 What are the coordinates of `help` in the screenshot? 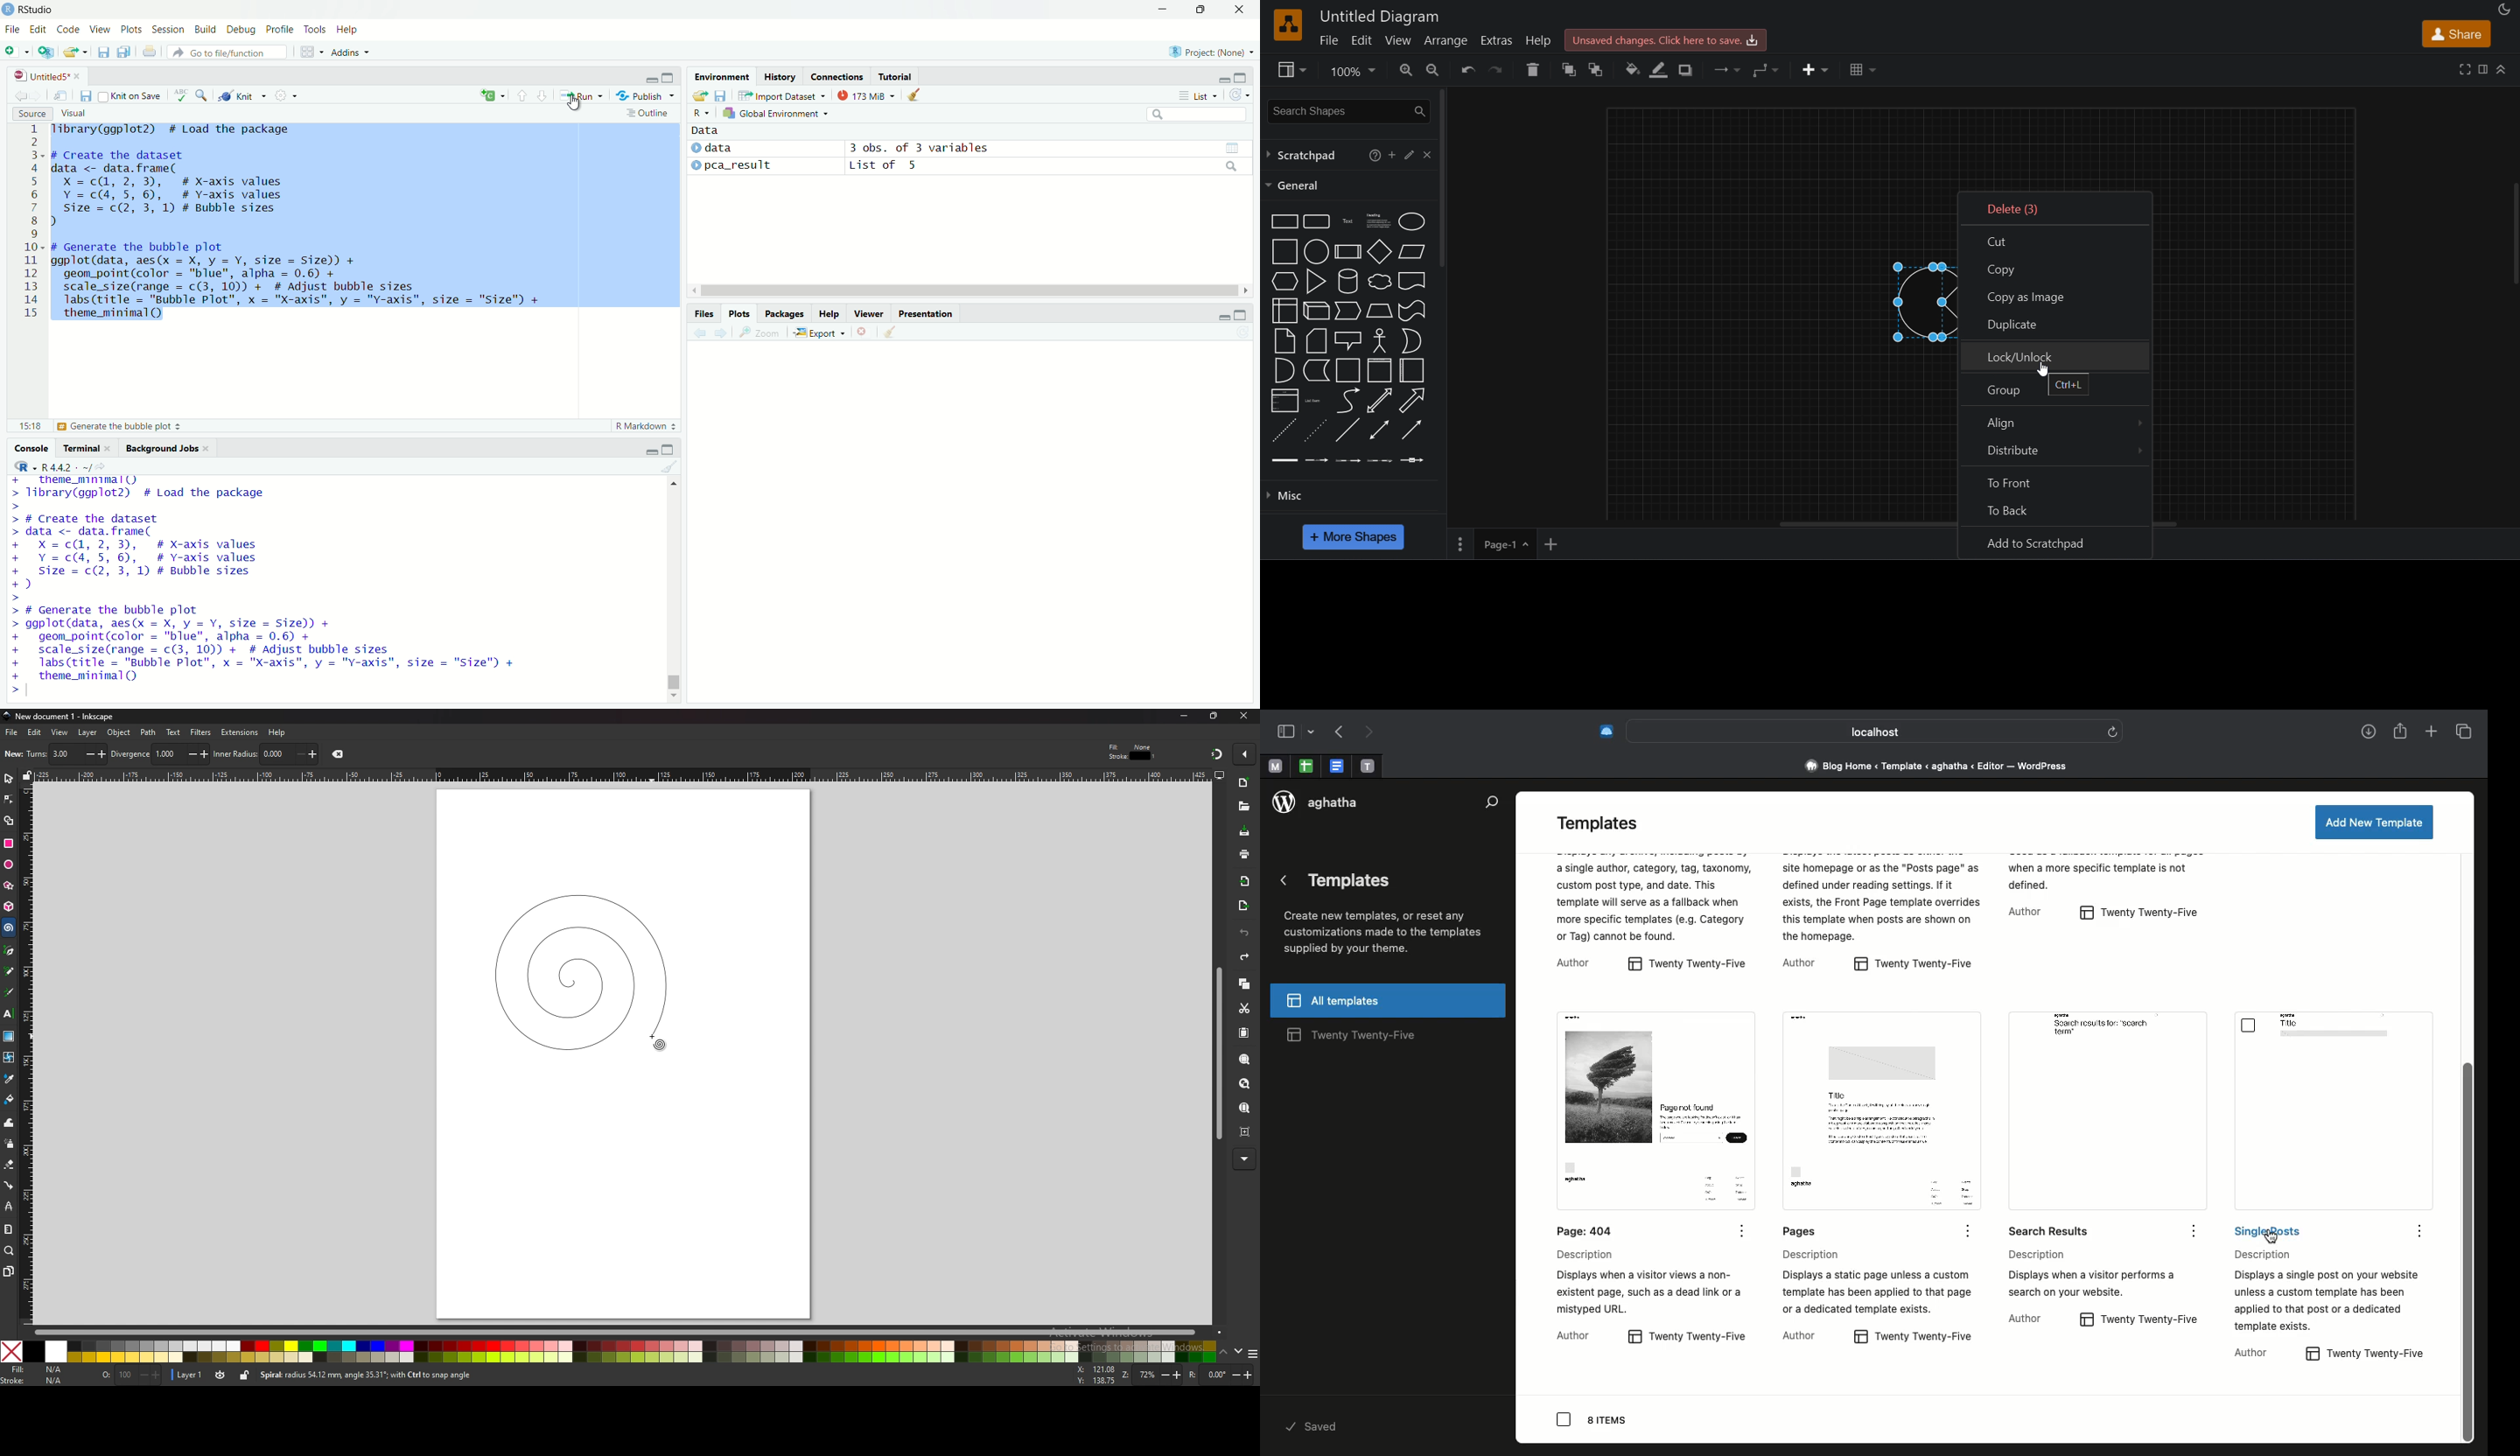 It's located at (348, 31).